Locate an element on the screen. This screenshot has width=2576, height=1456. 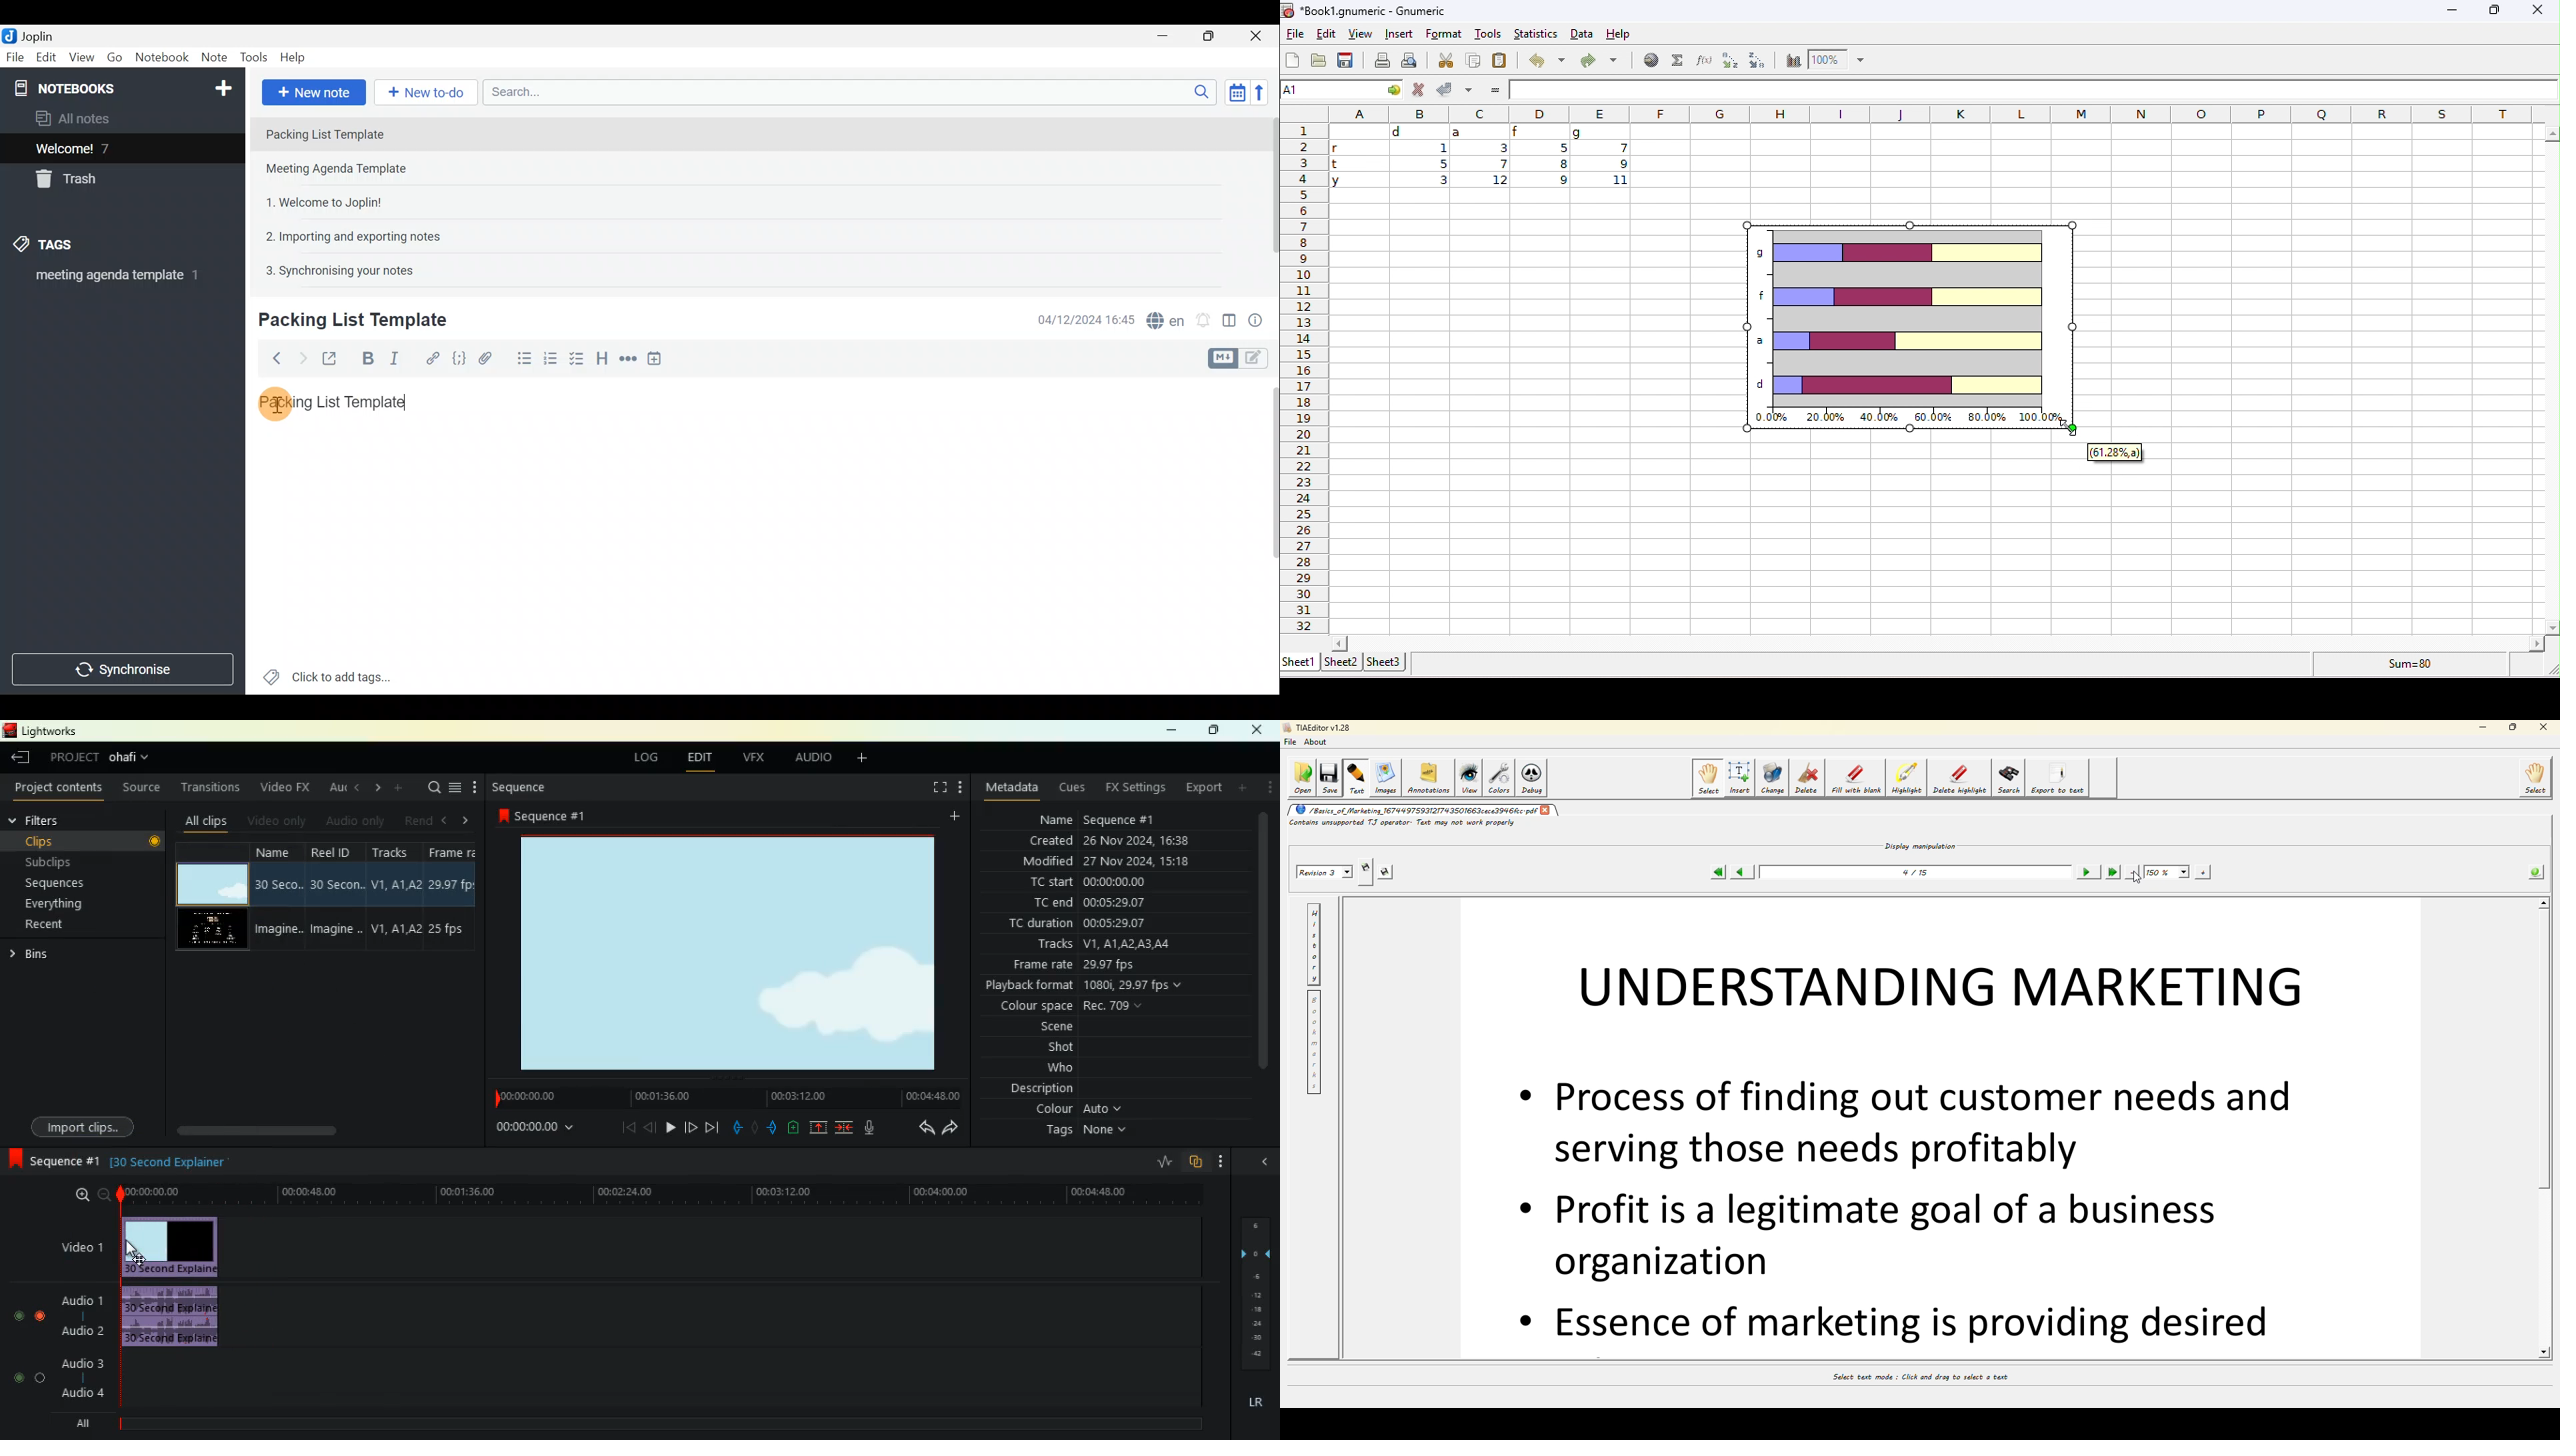
minimize is located at coordinates (2452, 13).